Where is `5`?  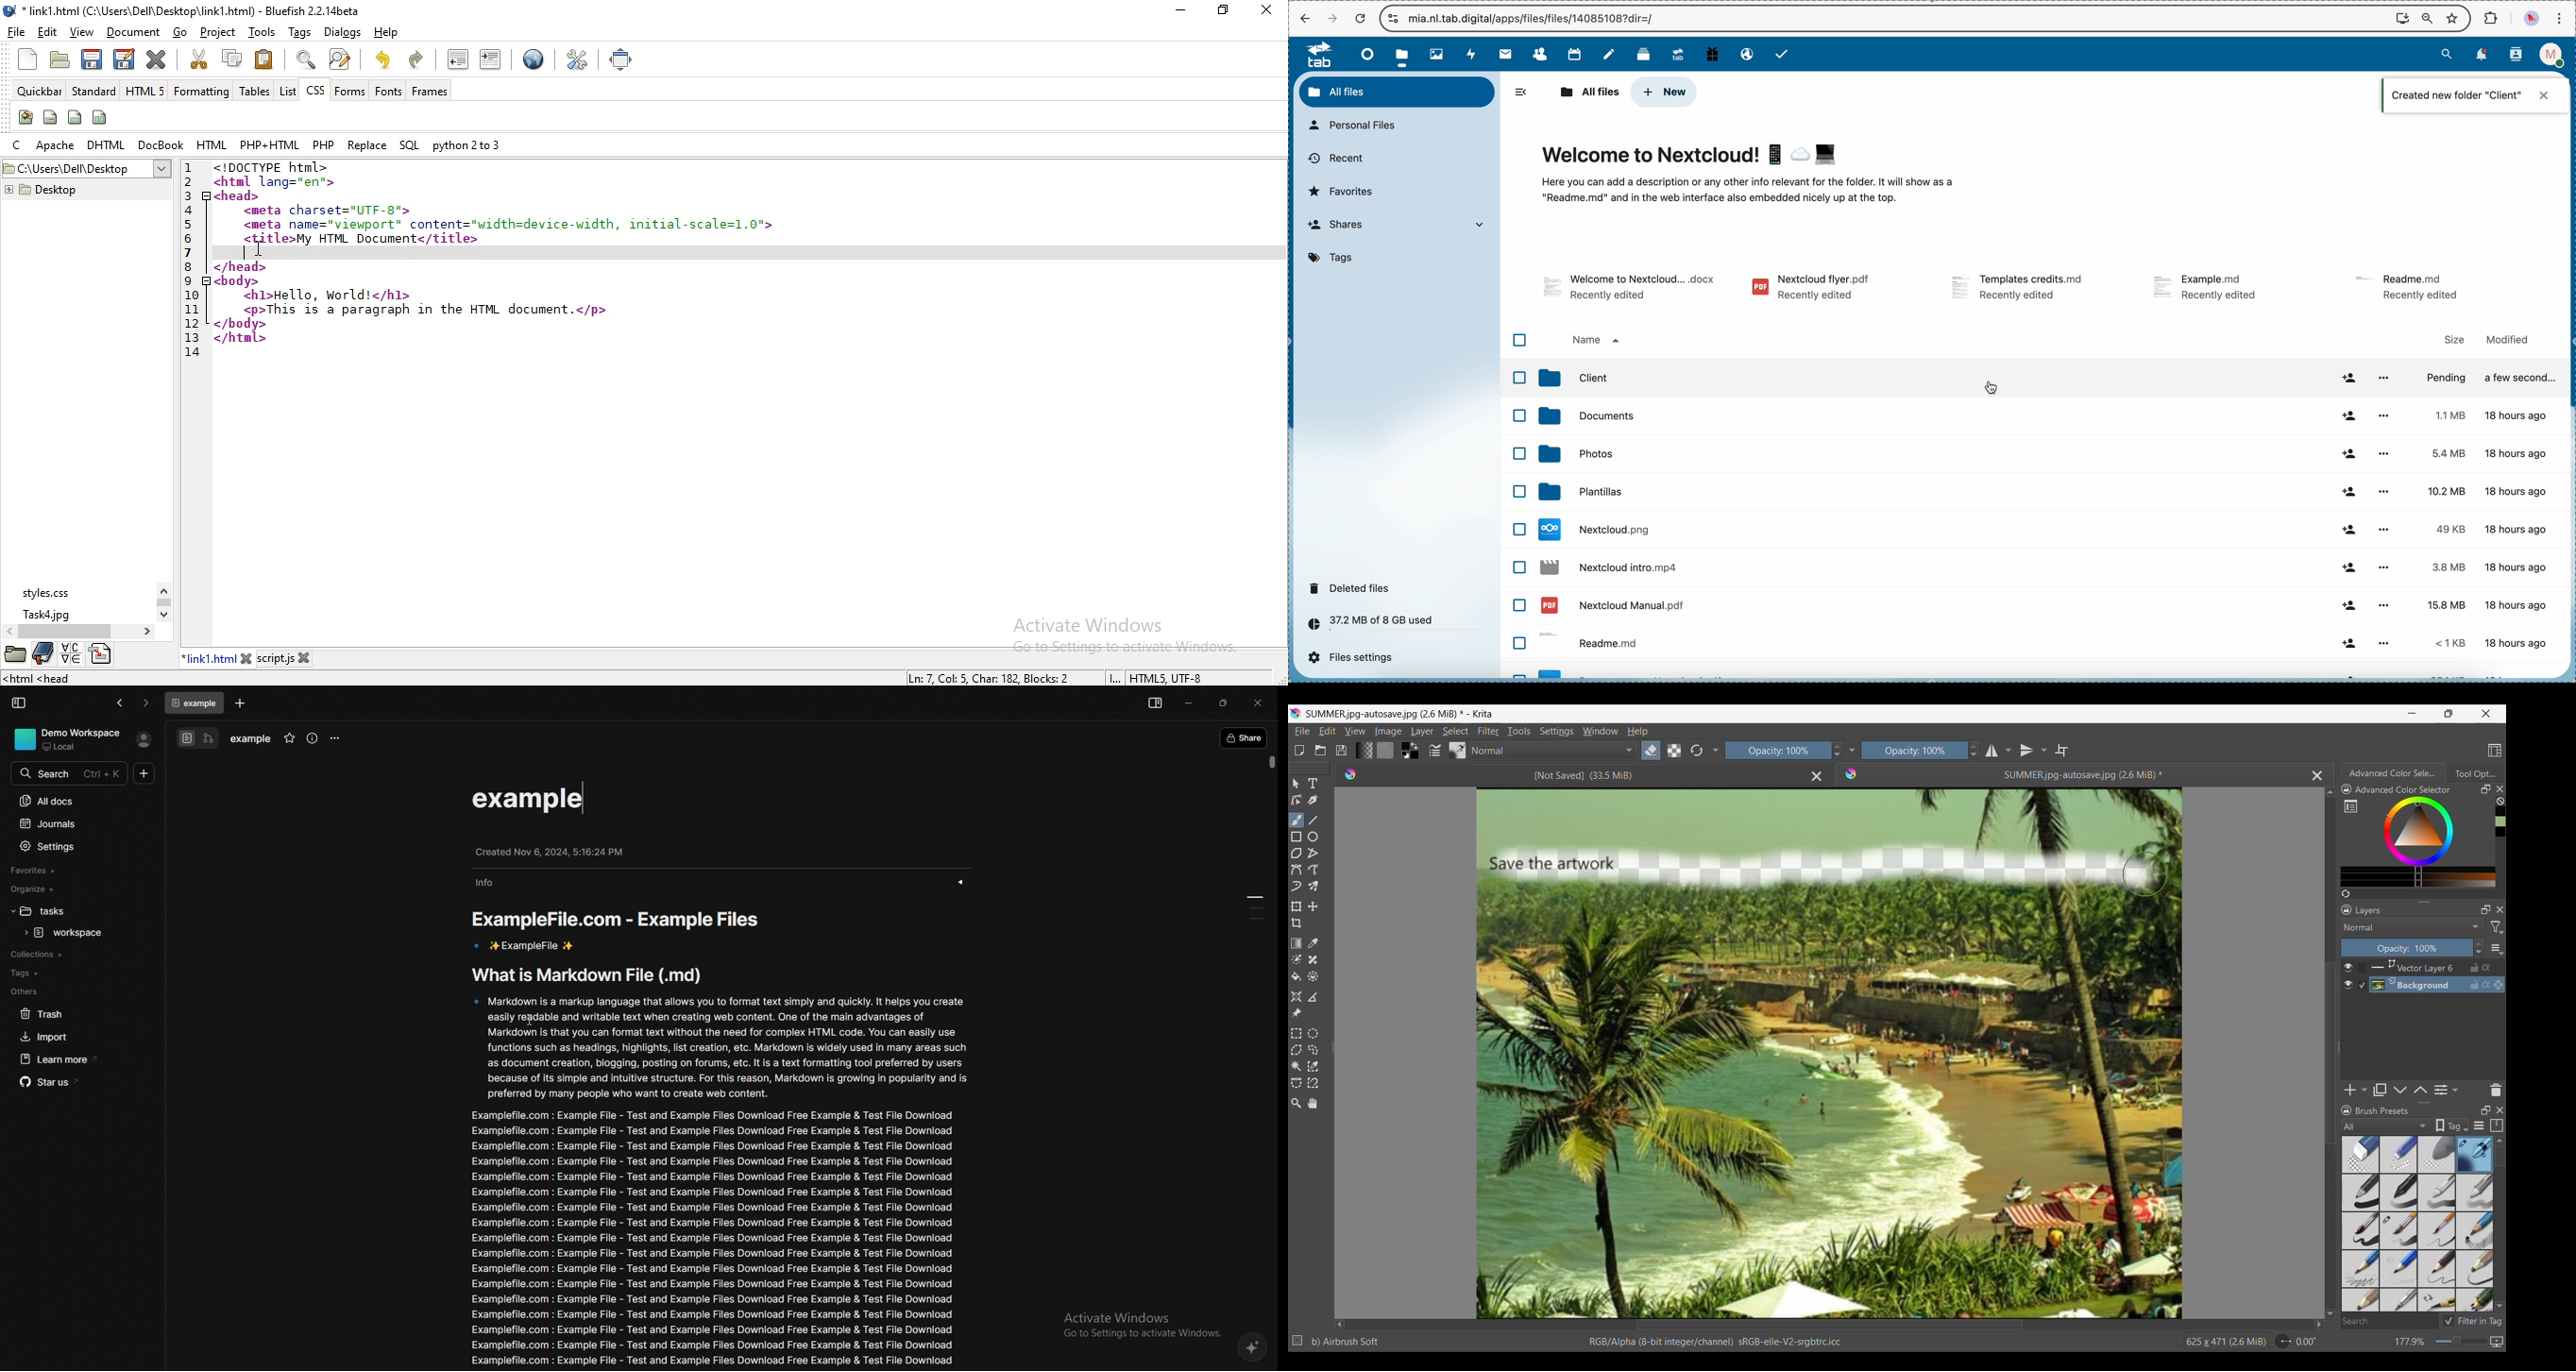 5 is located at coordinates (188, 225).